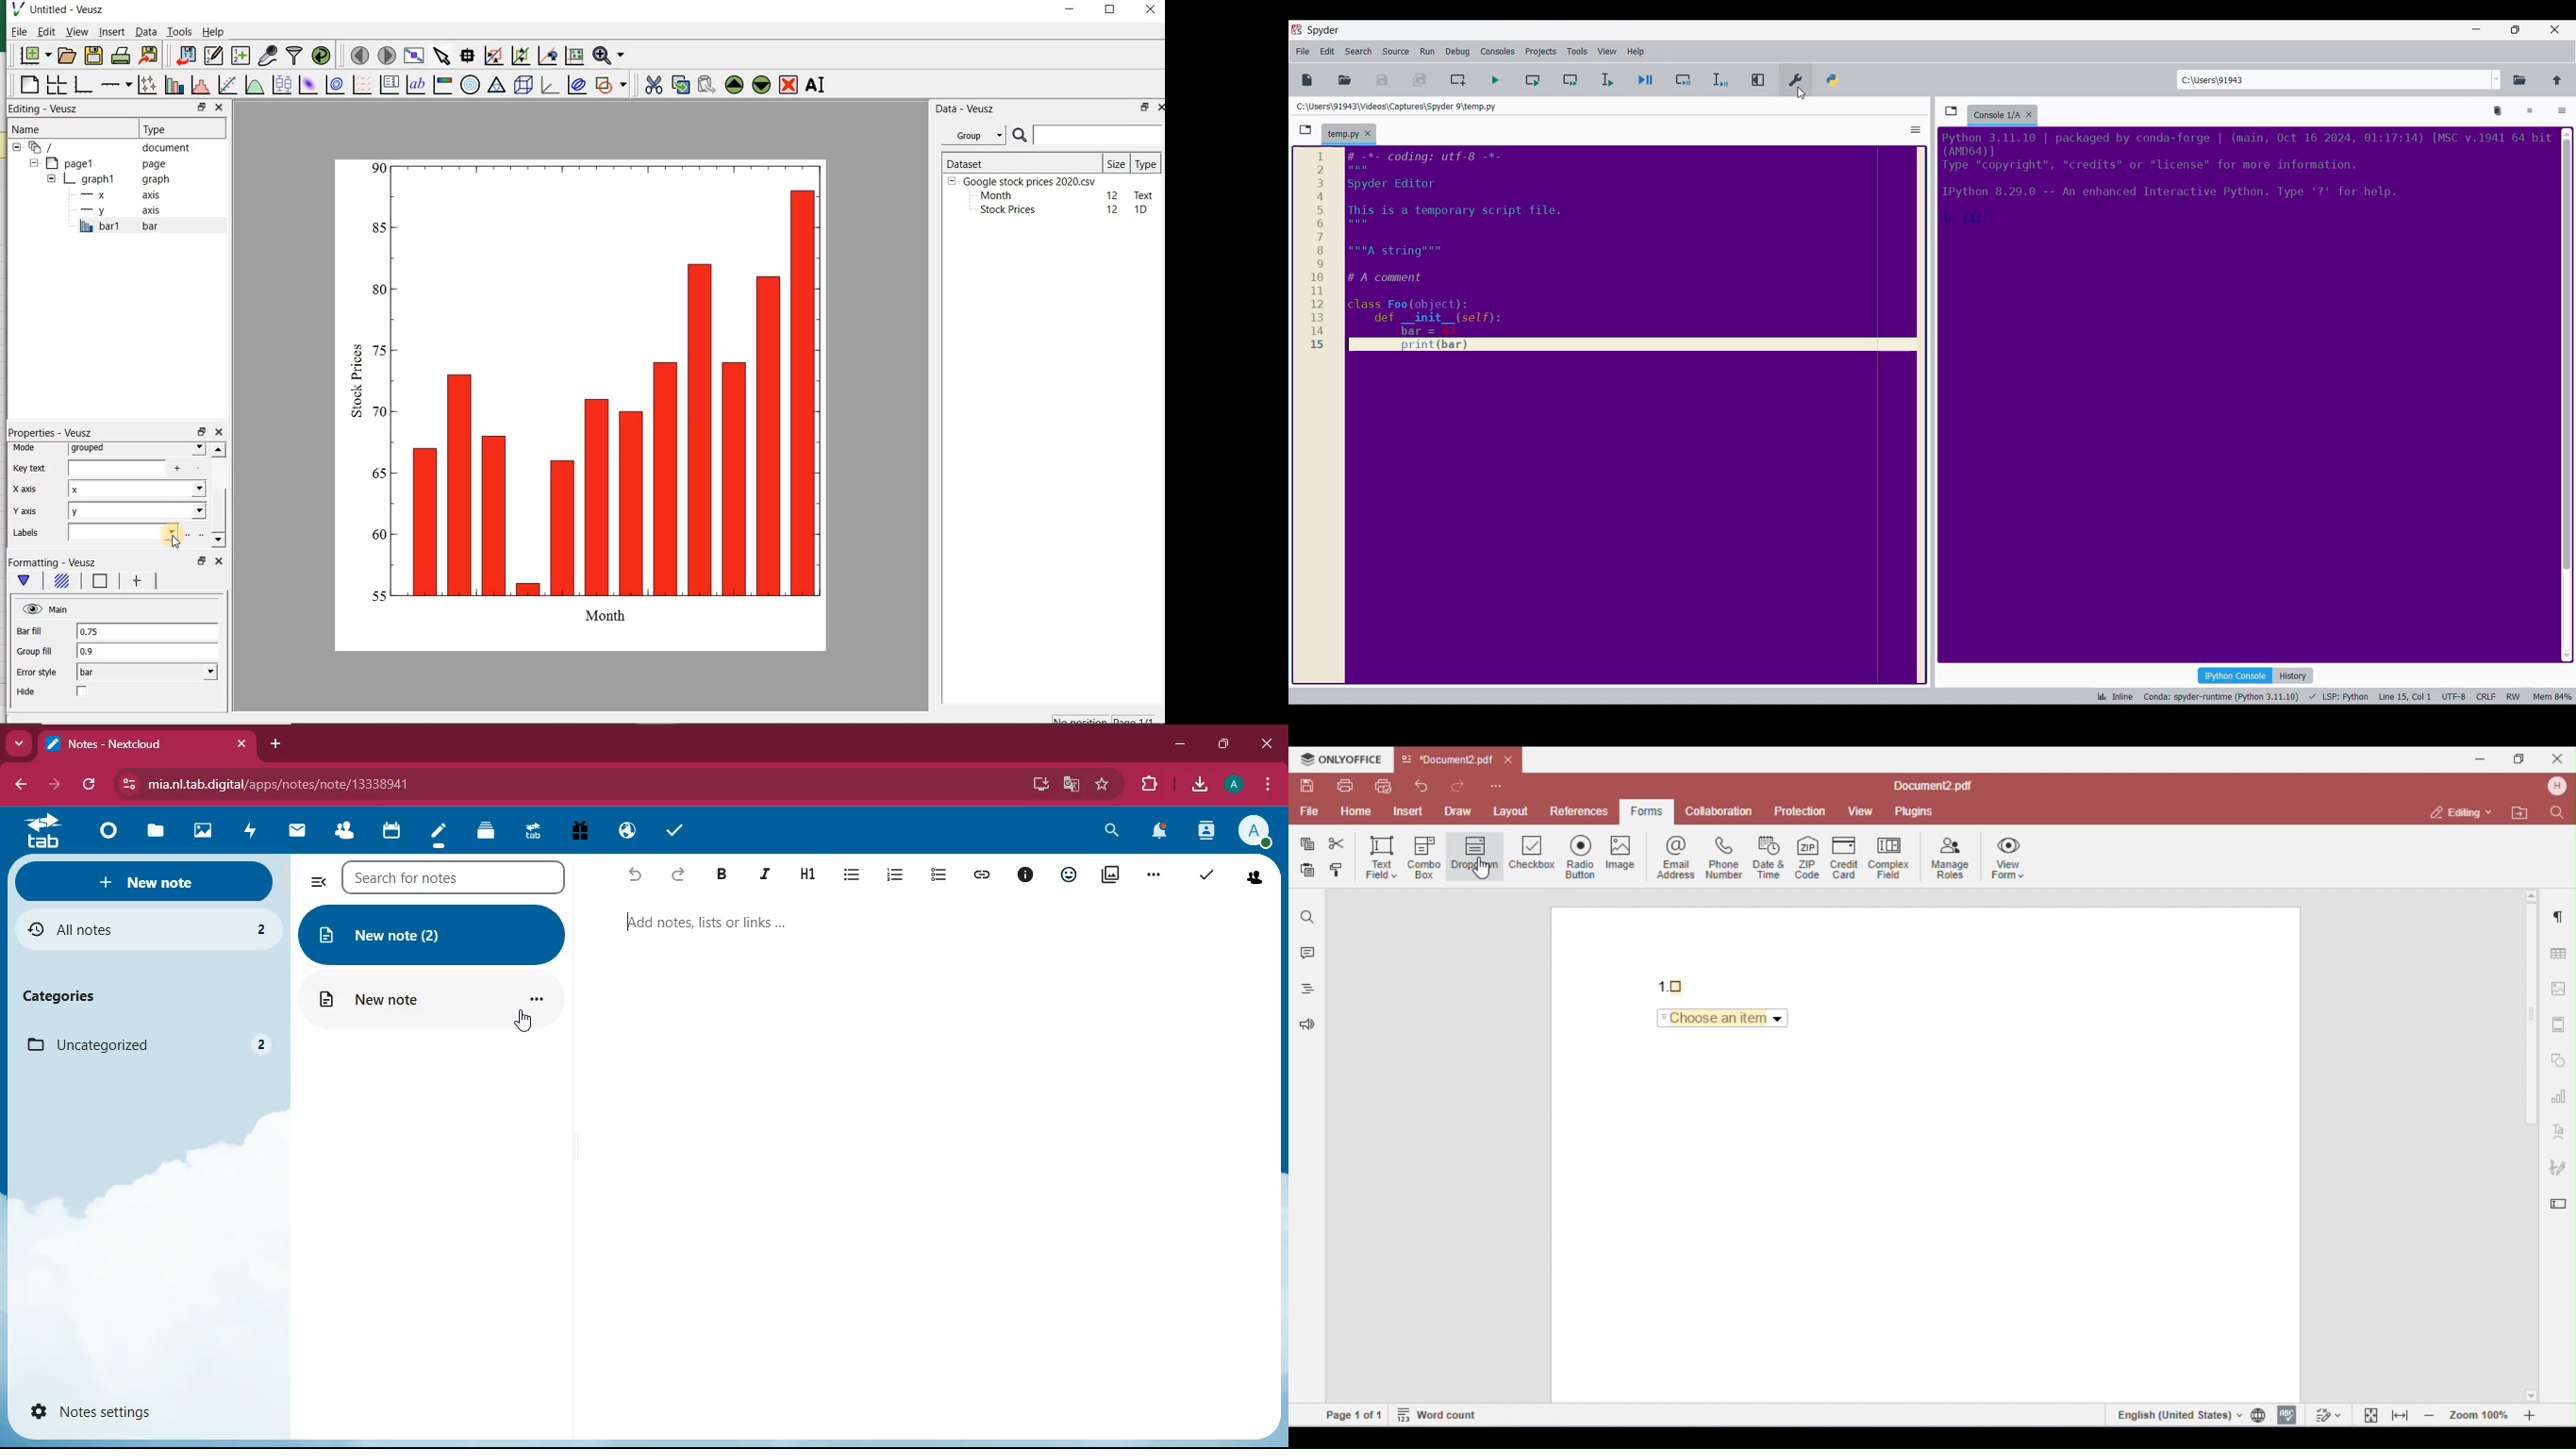 Image resolution: width=2576 pixels, height=1456 pixels. Describe the element at coordinates (18, 743) in the screenshot. I see `more` at that location.